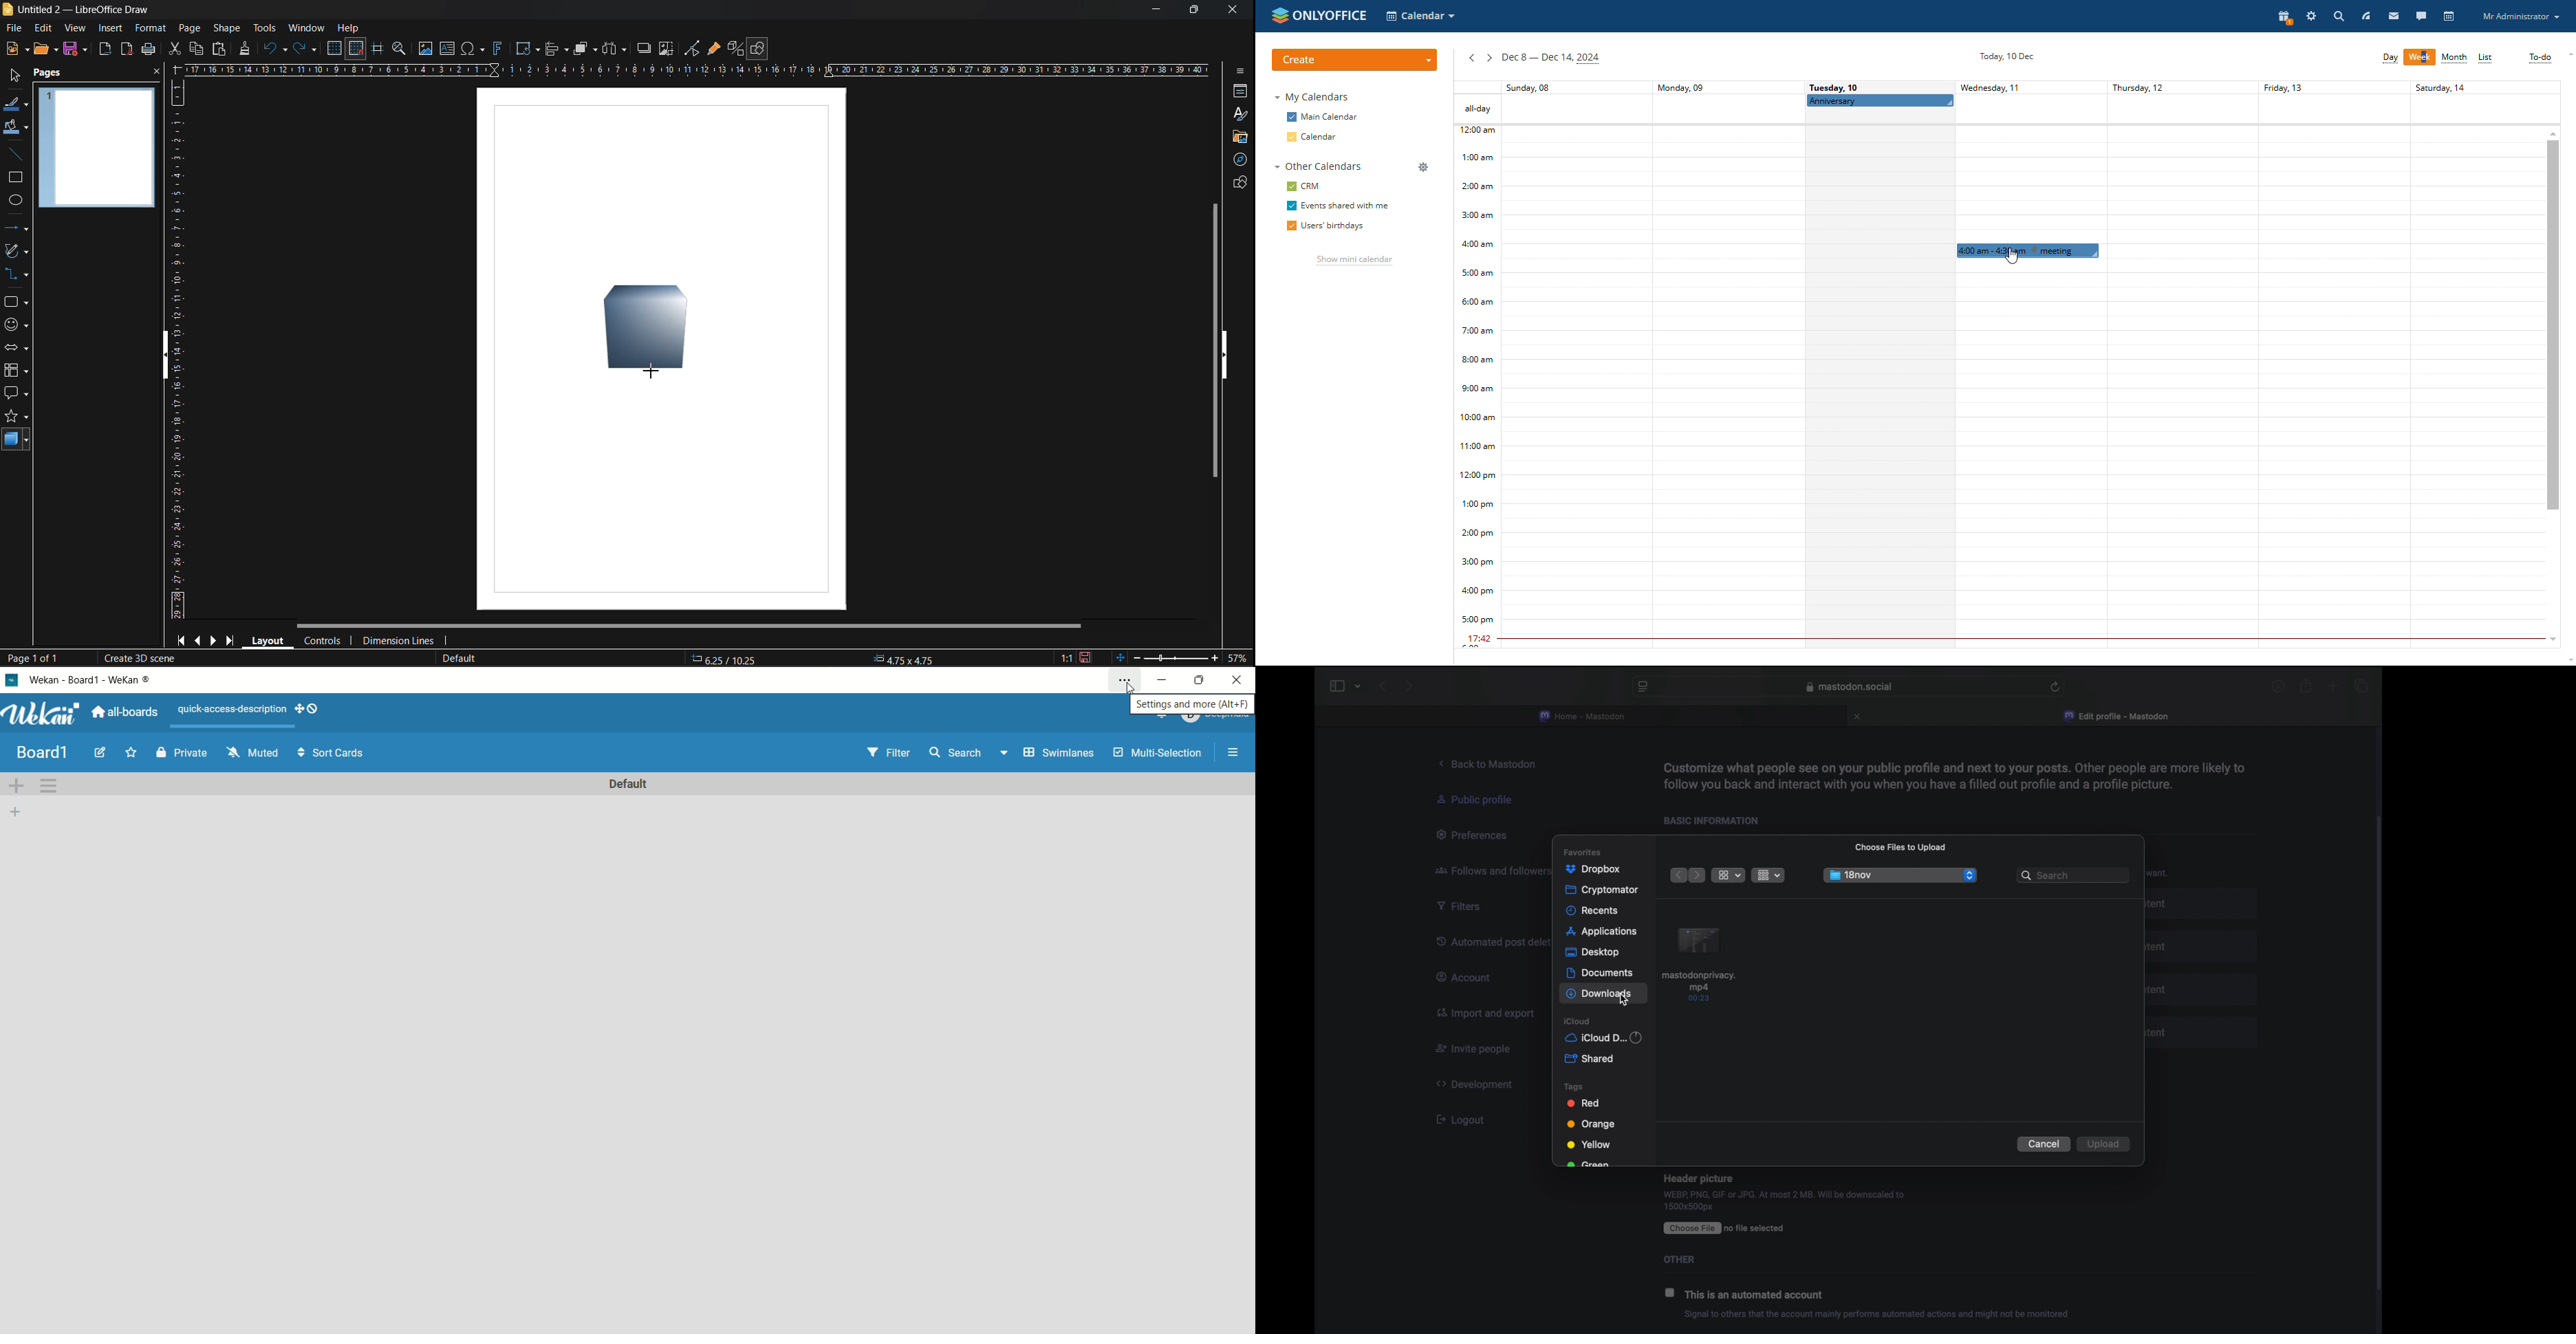 Image resolution: width=2576 pixels, height=1344 pixels. What do you see at coordinates (245, 48) in the screenshot?
I see `clone formatting` at bounding box center [245, 48].